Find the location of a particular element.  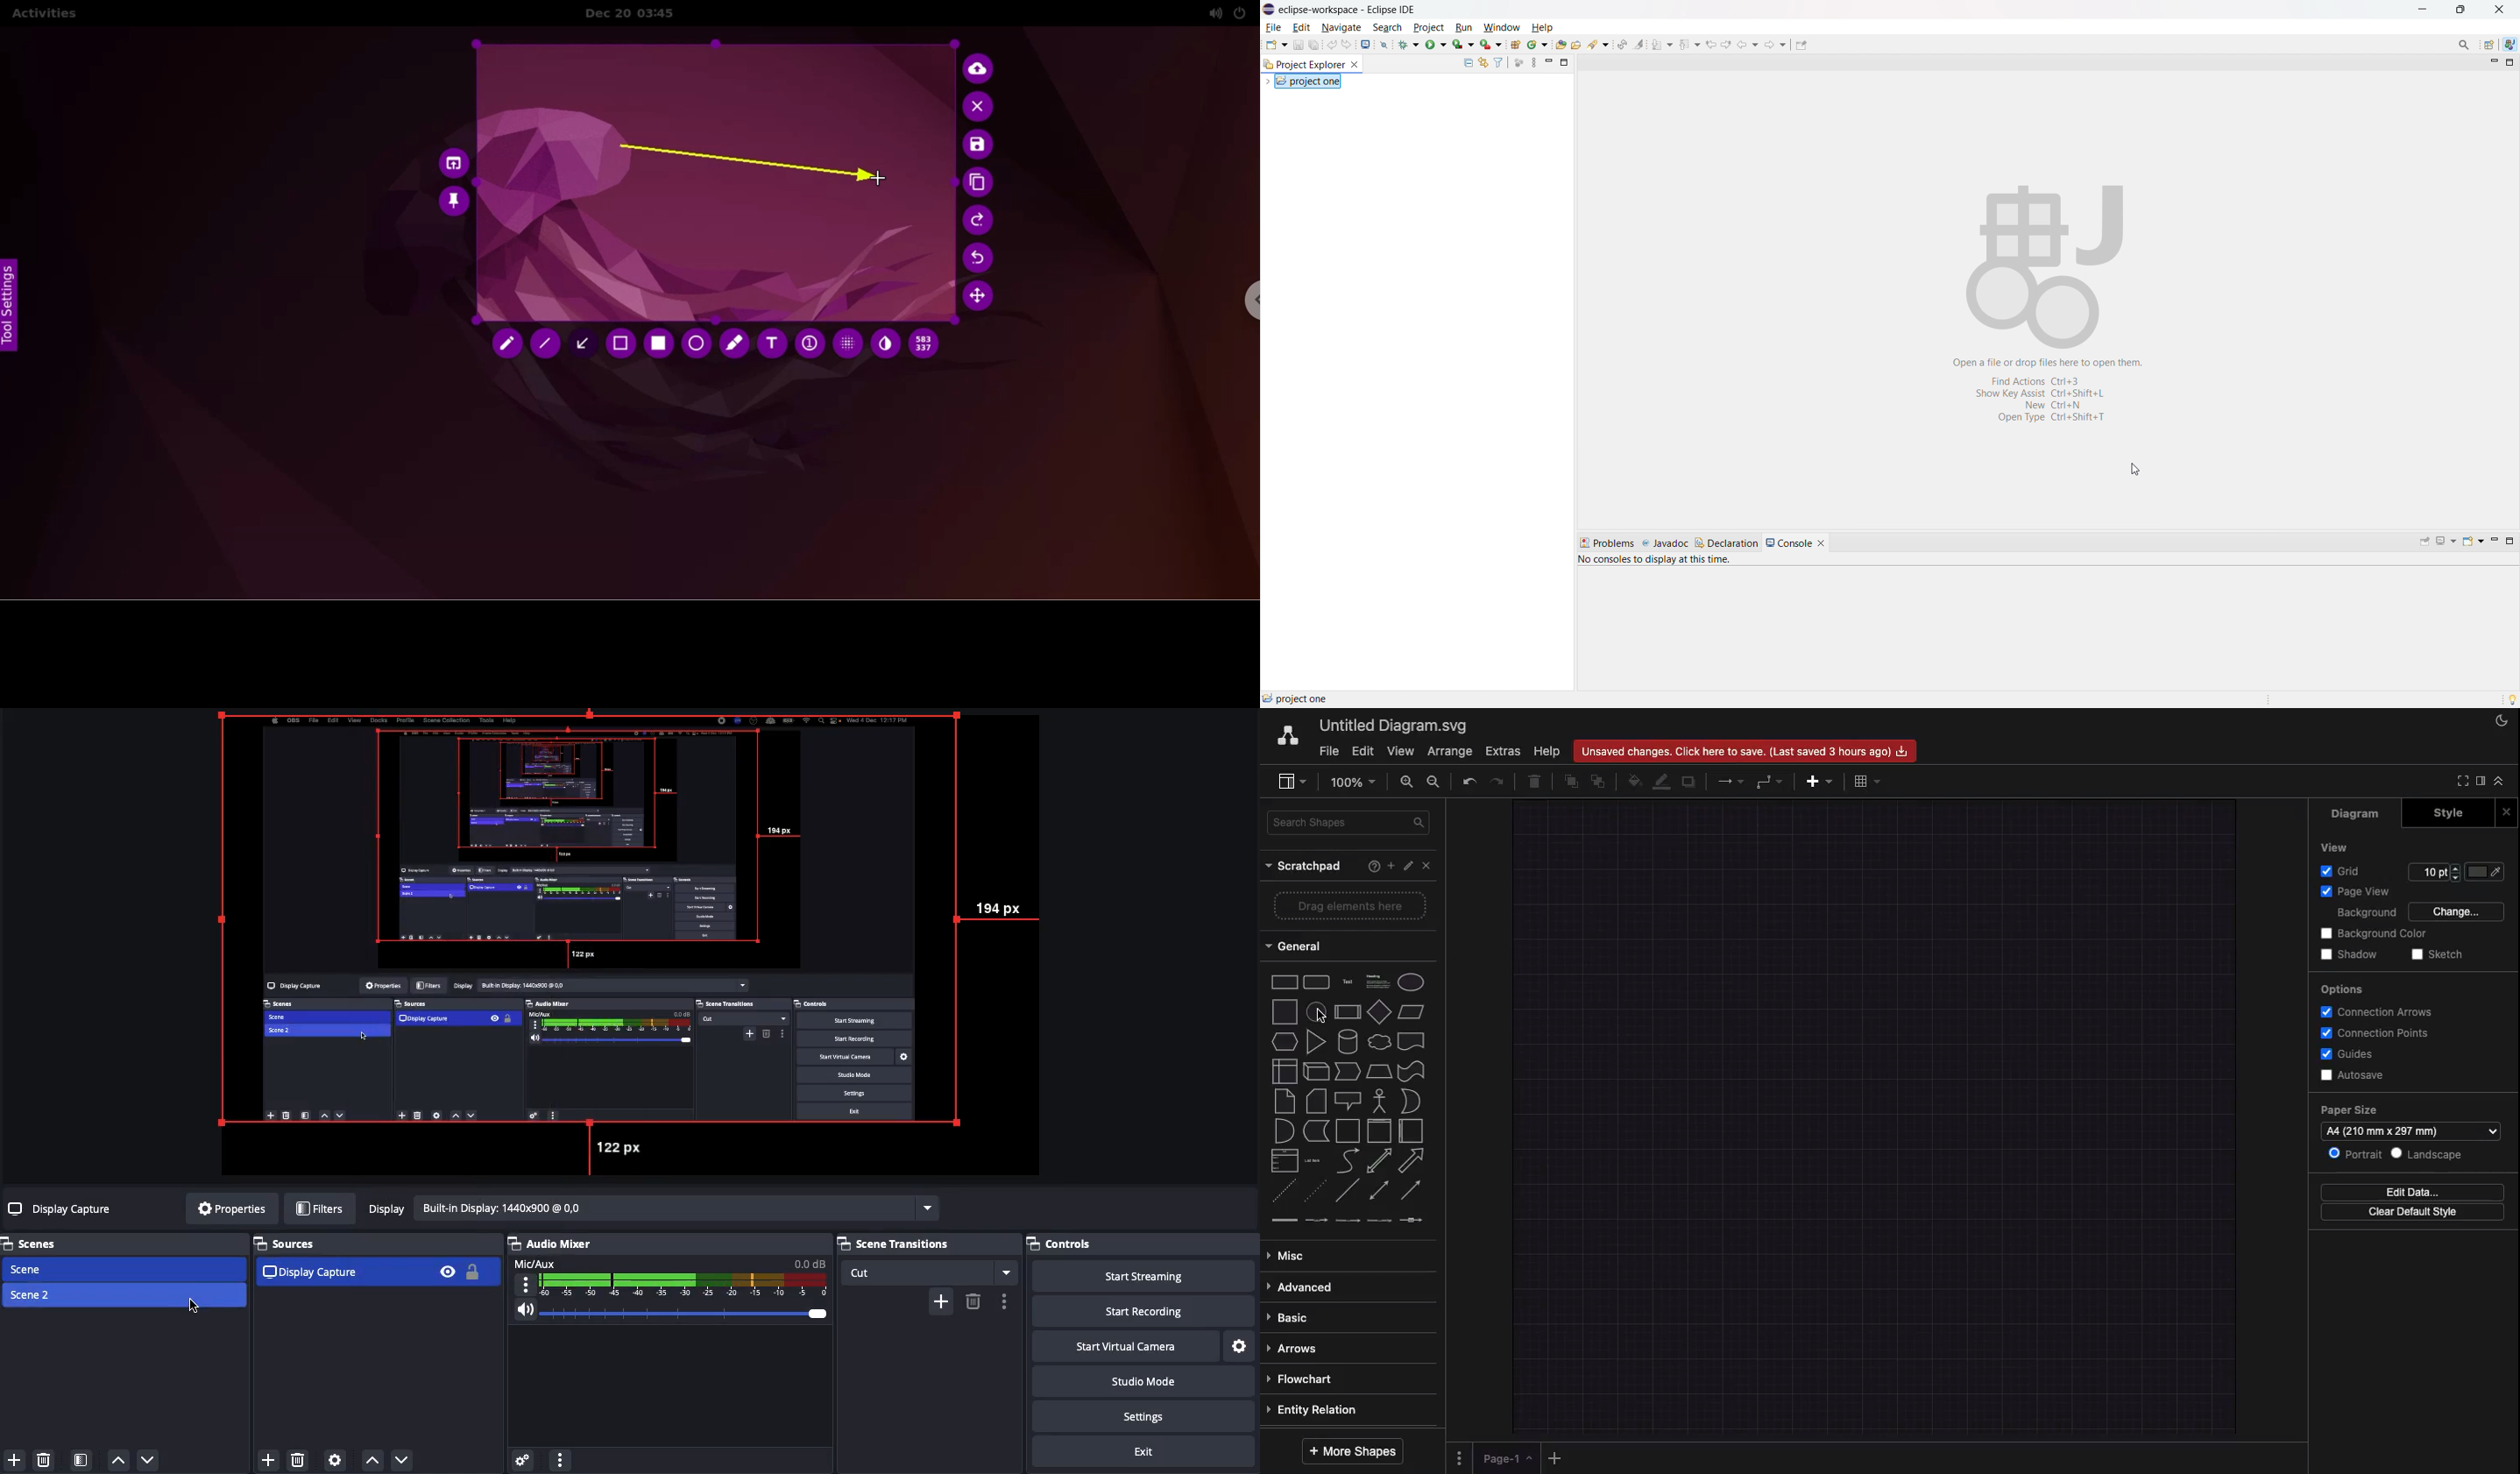

Studio mode is located at coordinates (1140, 1380).